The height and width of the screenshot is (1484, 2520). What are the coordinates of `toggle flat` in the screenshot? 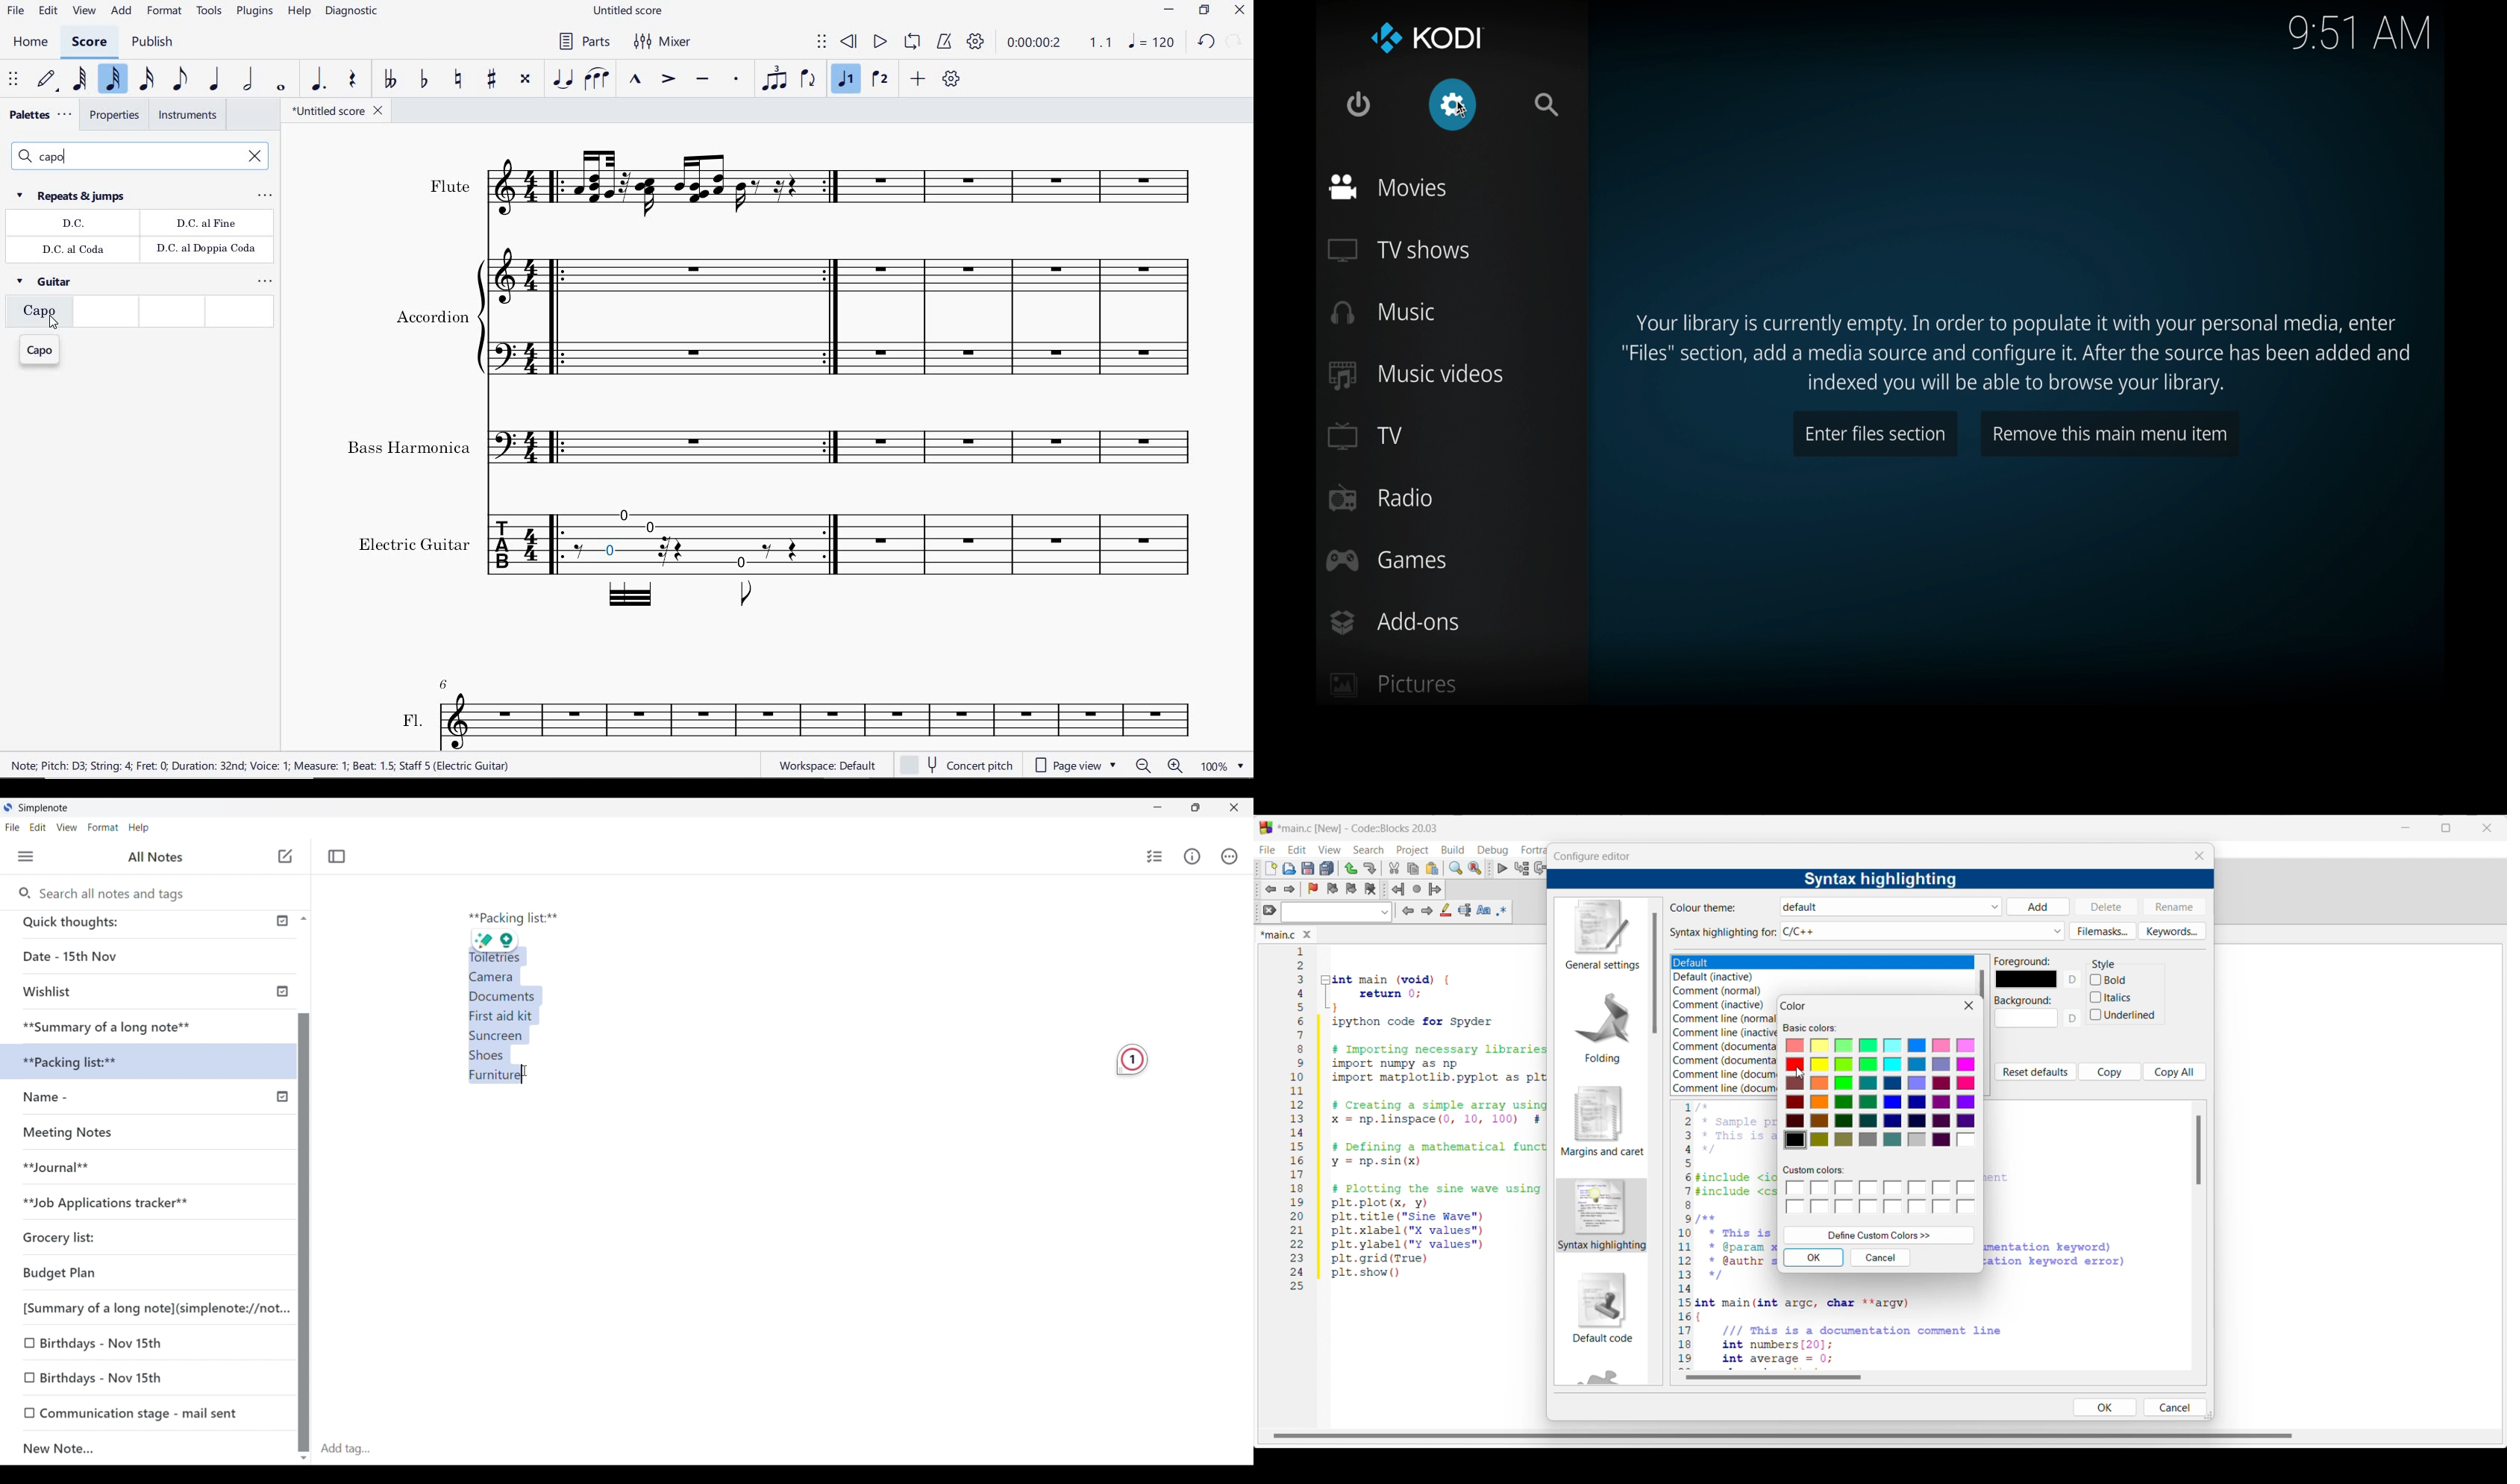 It's located at (423, 80).